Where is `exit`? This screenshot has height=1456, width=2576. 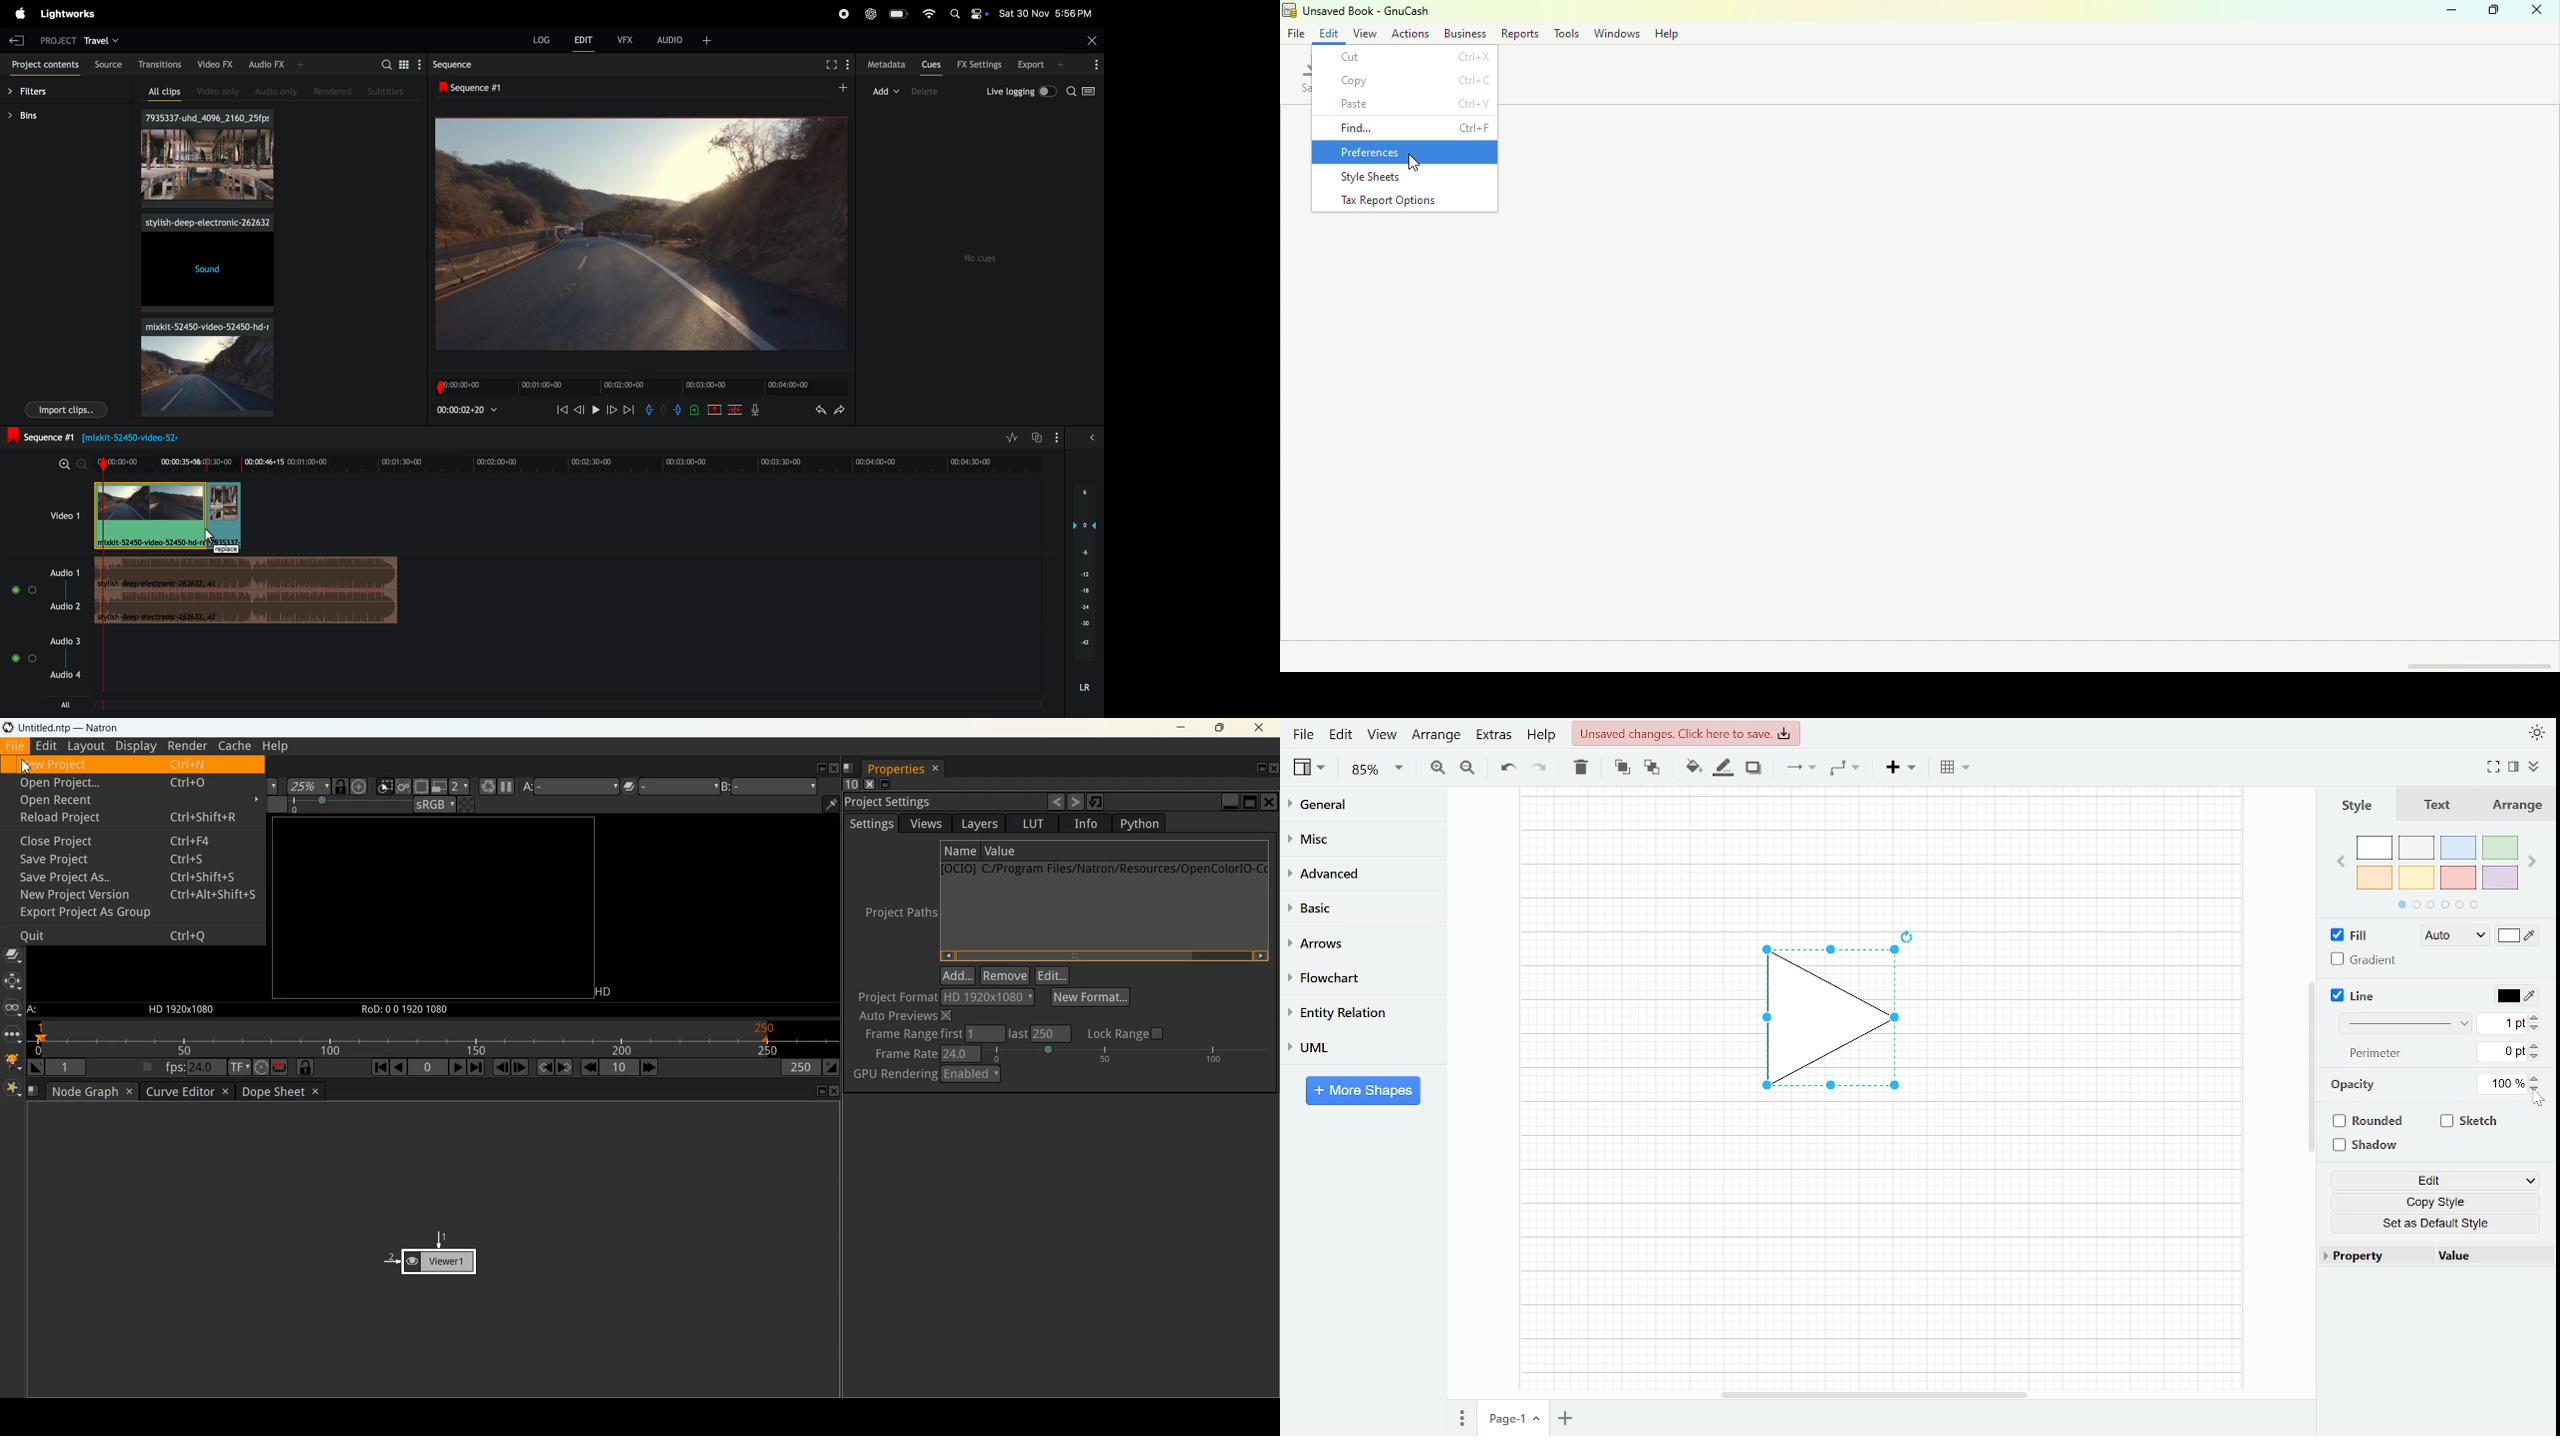
exit is located at coordinates (17, 41).